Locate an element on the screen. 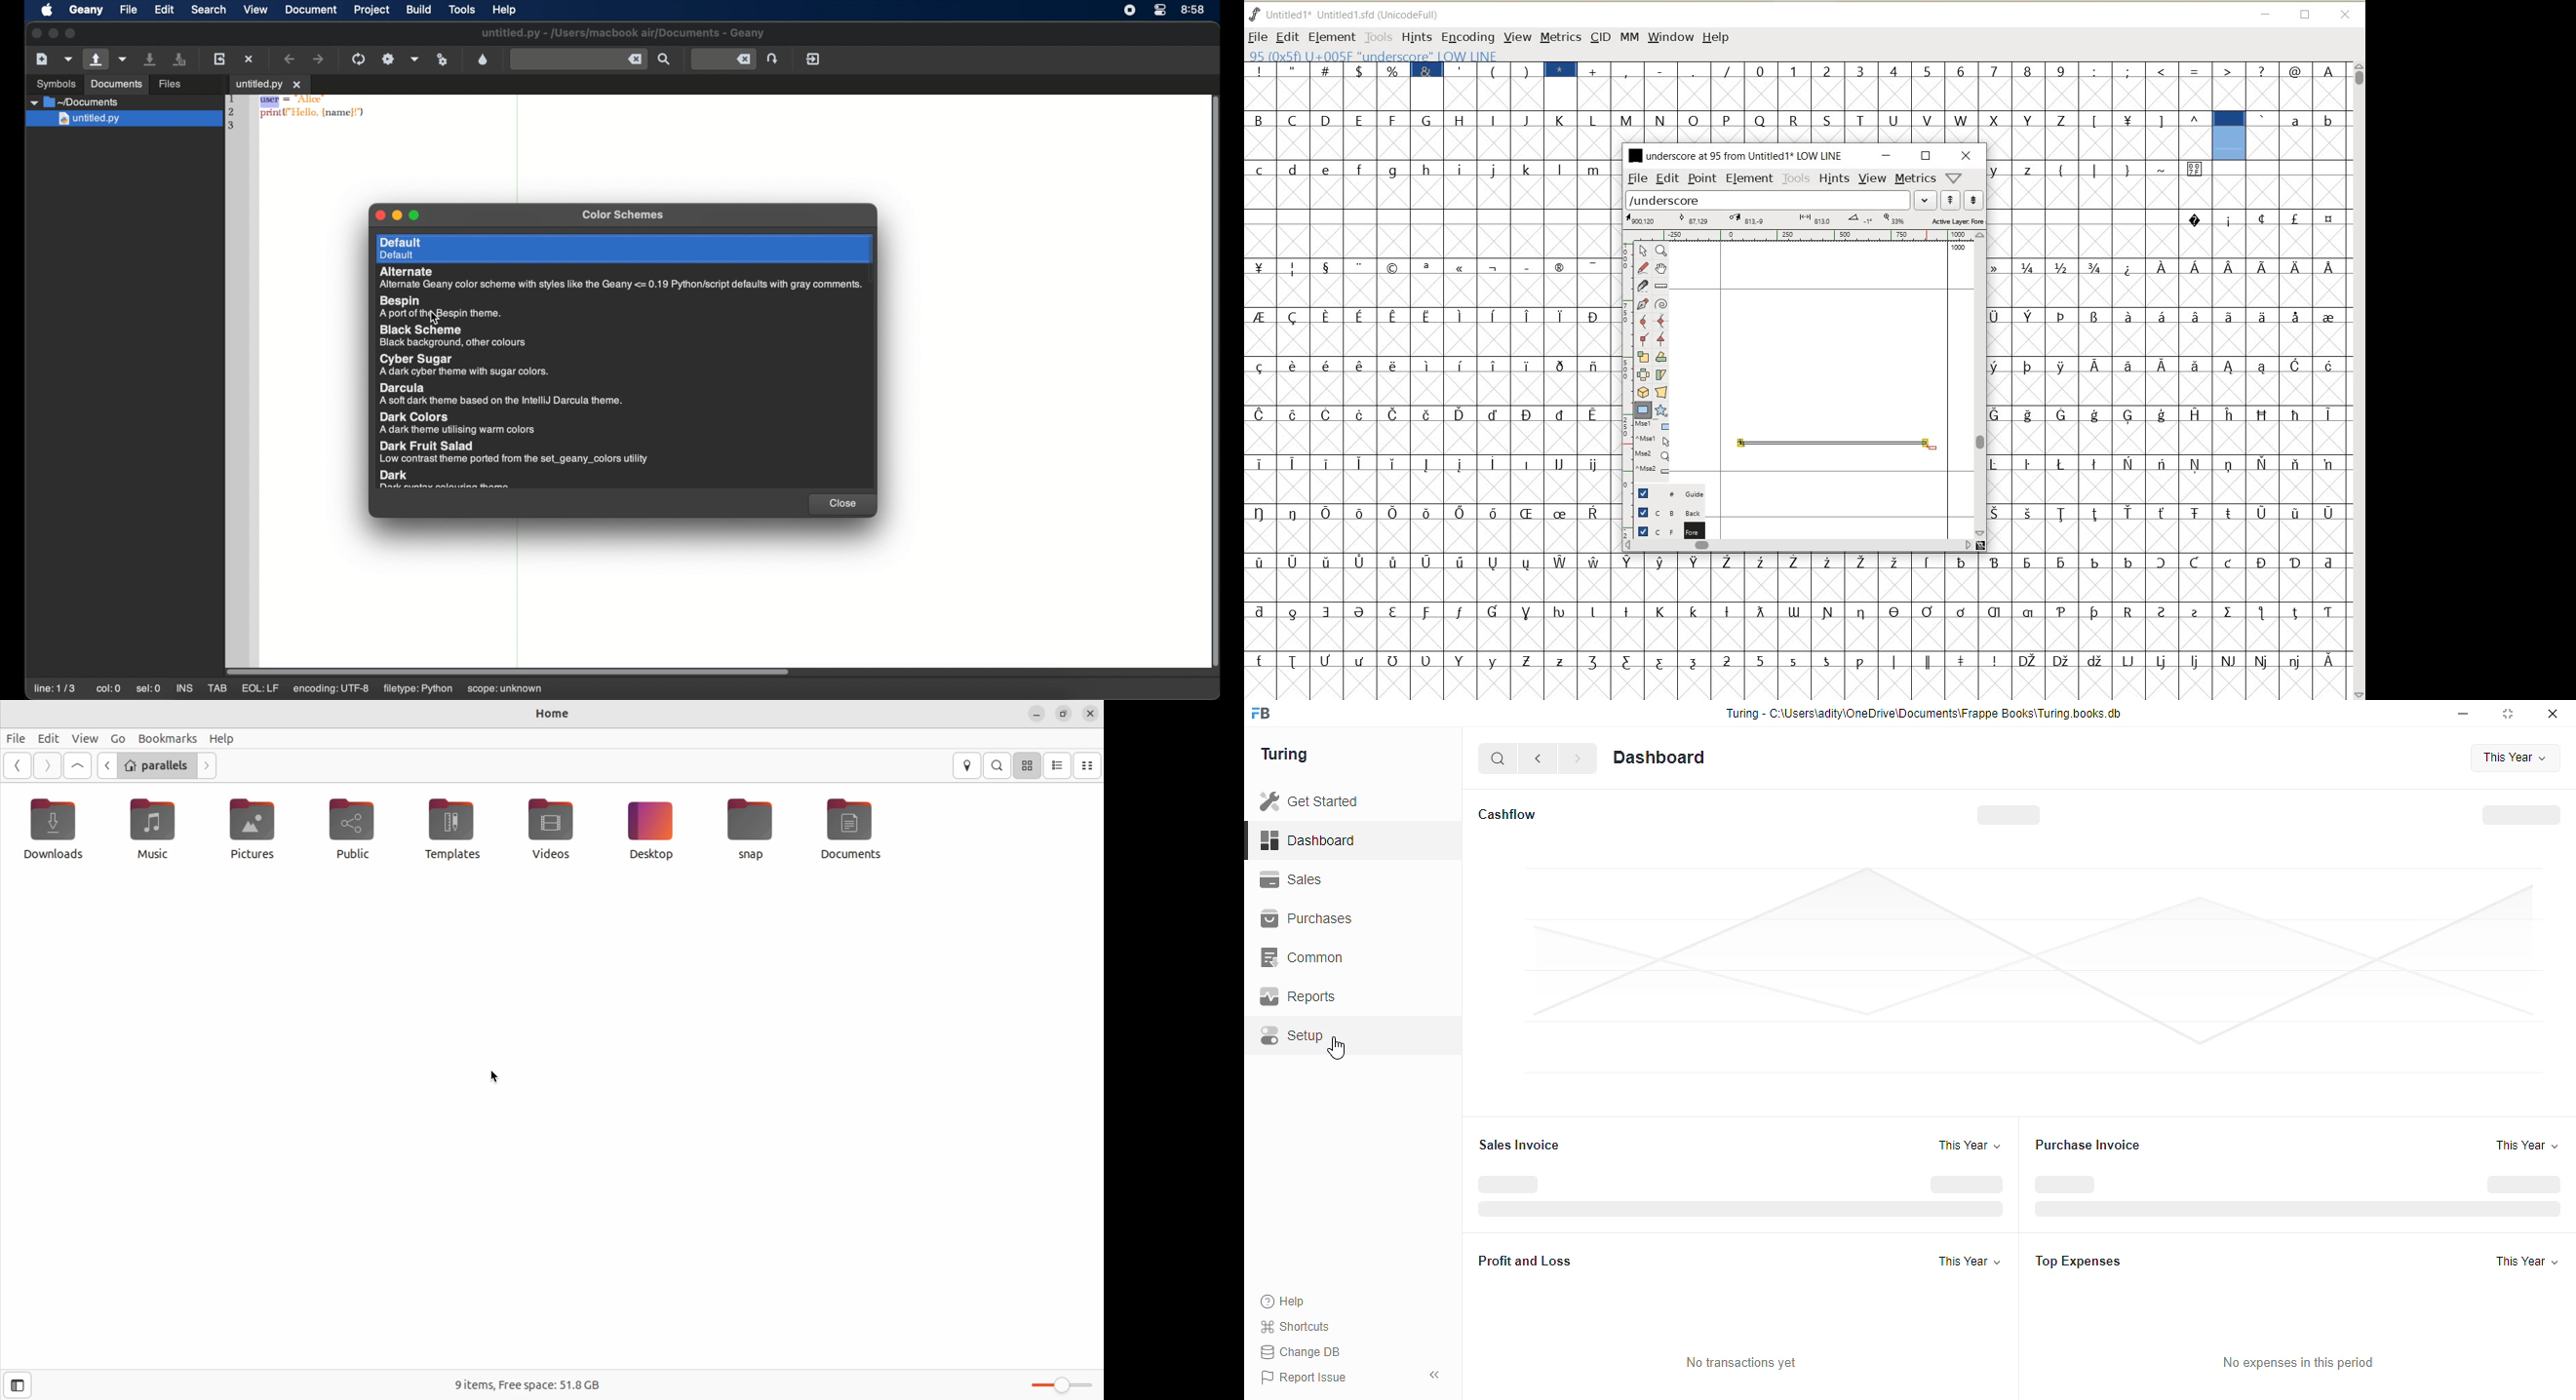 The width and height of the screenshot is (2576, 1400). GLYPHY INFO is located at coordinates (1457, 55).